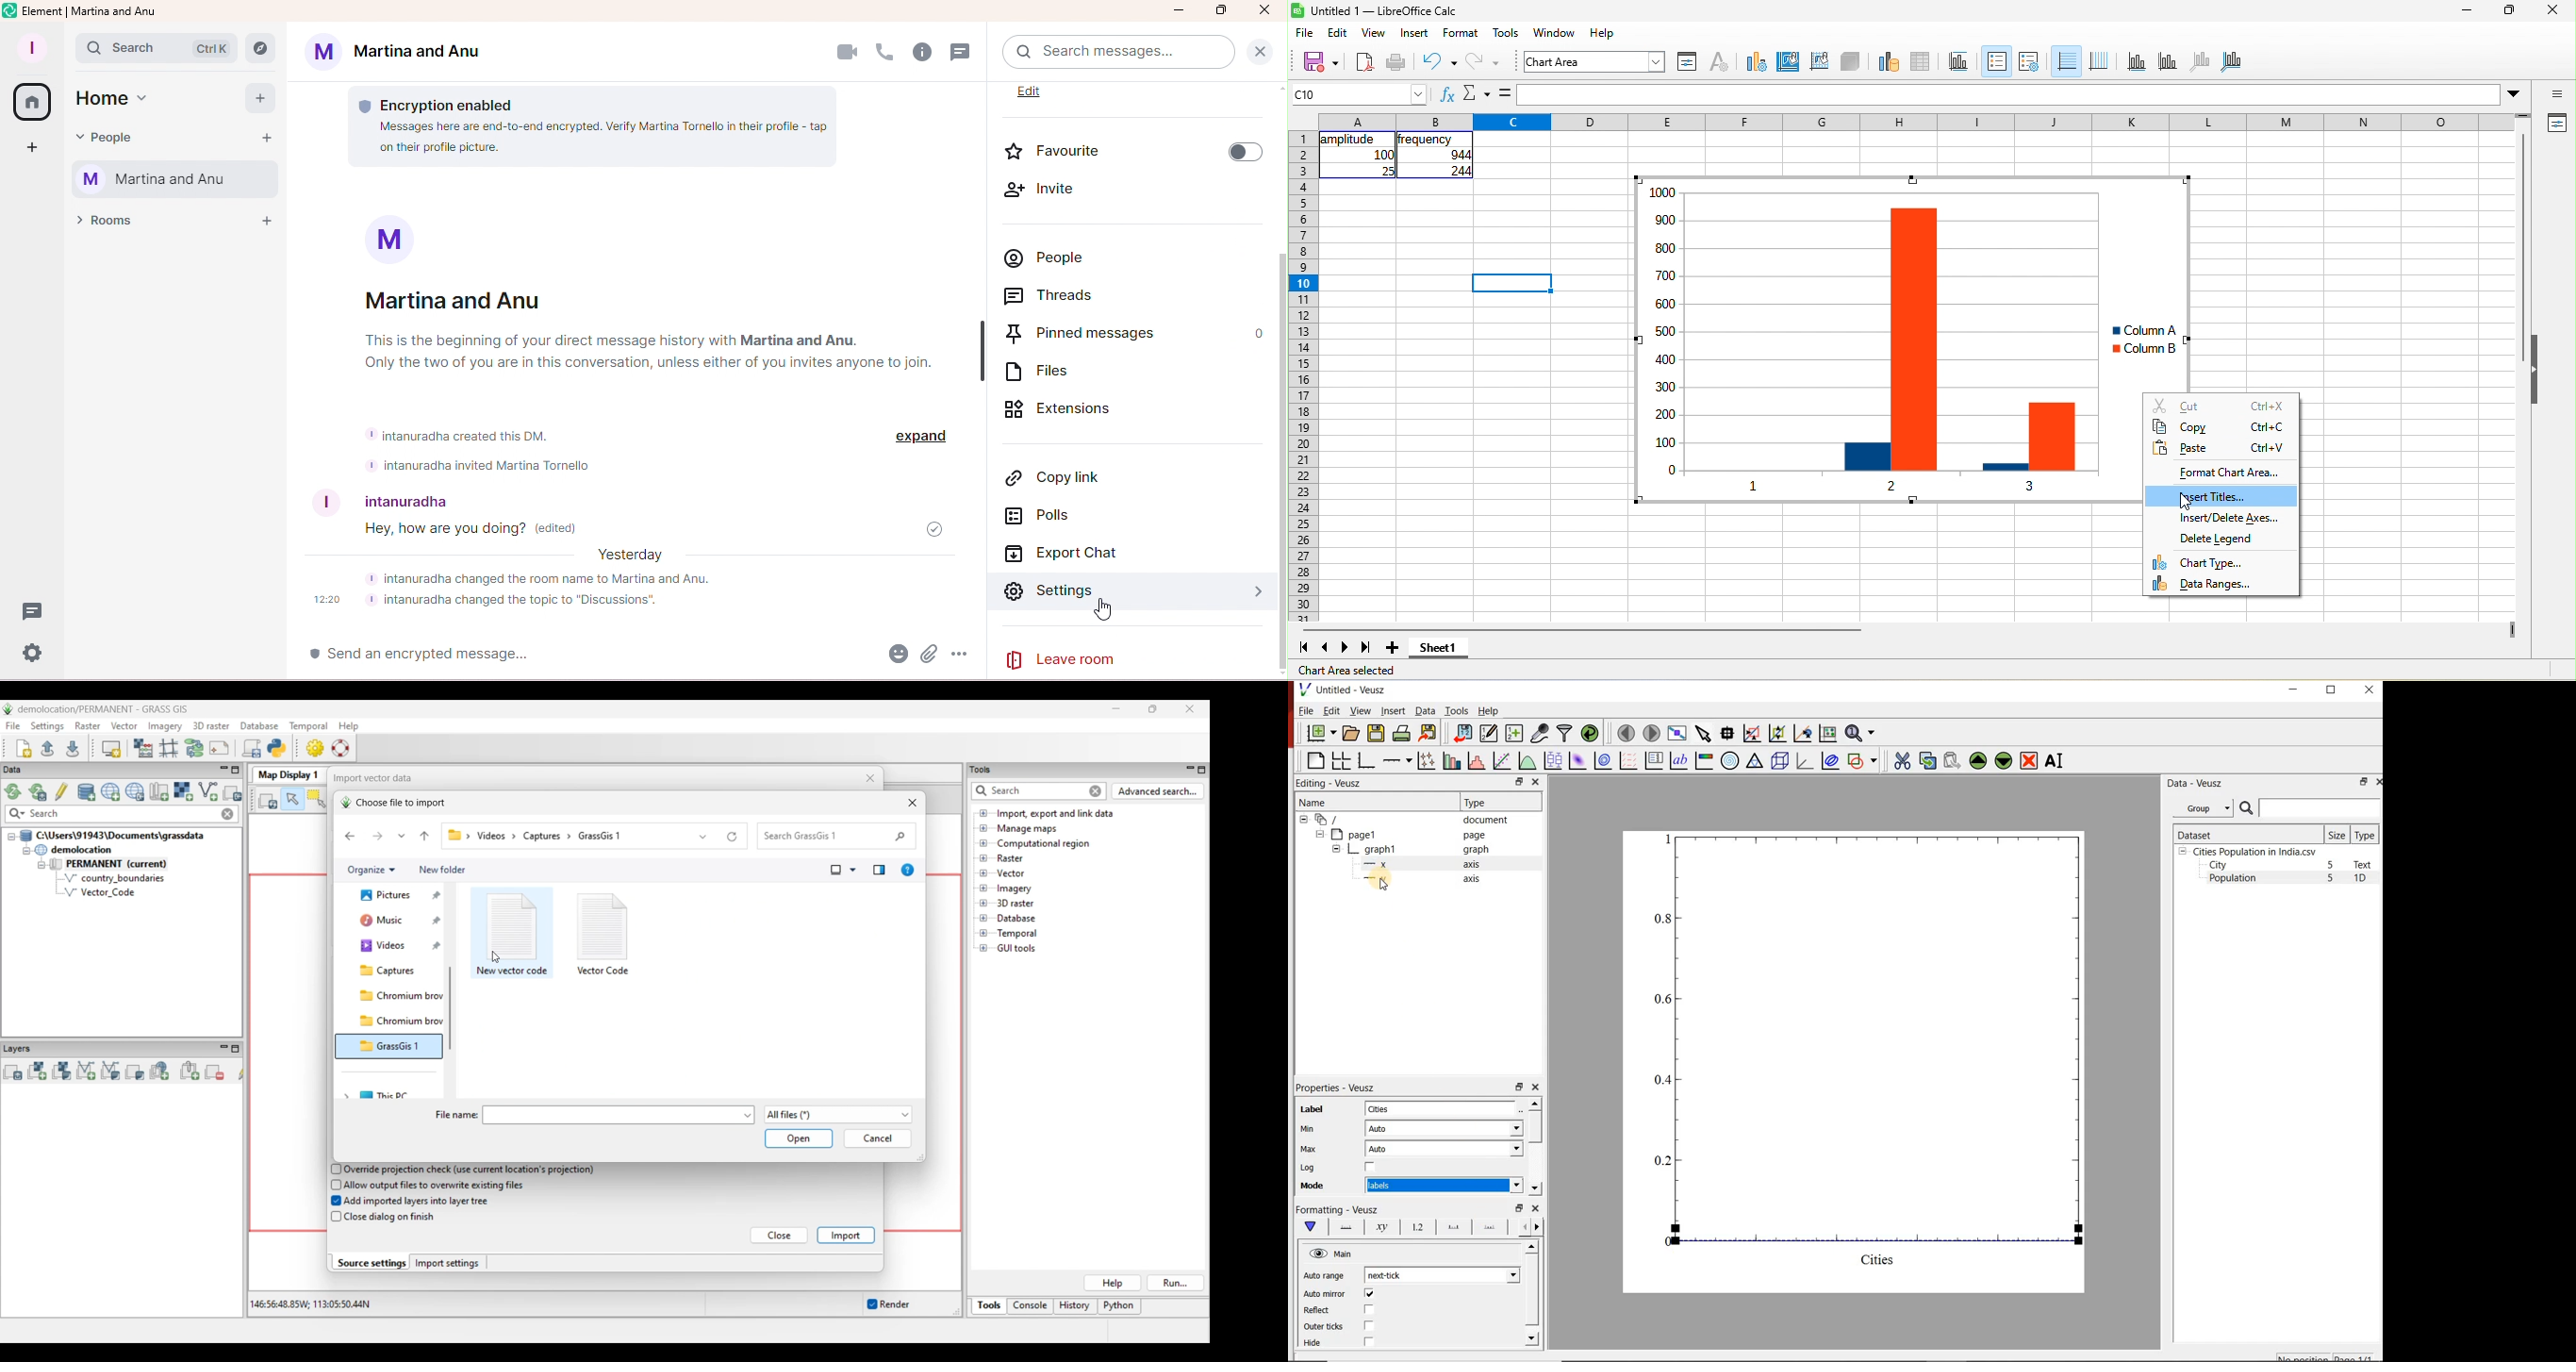  I want to click on Auto range, so click(1325, 1276).